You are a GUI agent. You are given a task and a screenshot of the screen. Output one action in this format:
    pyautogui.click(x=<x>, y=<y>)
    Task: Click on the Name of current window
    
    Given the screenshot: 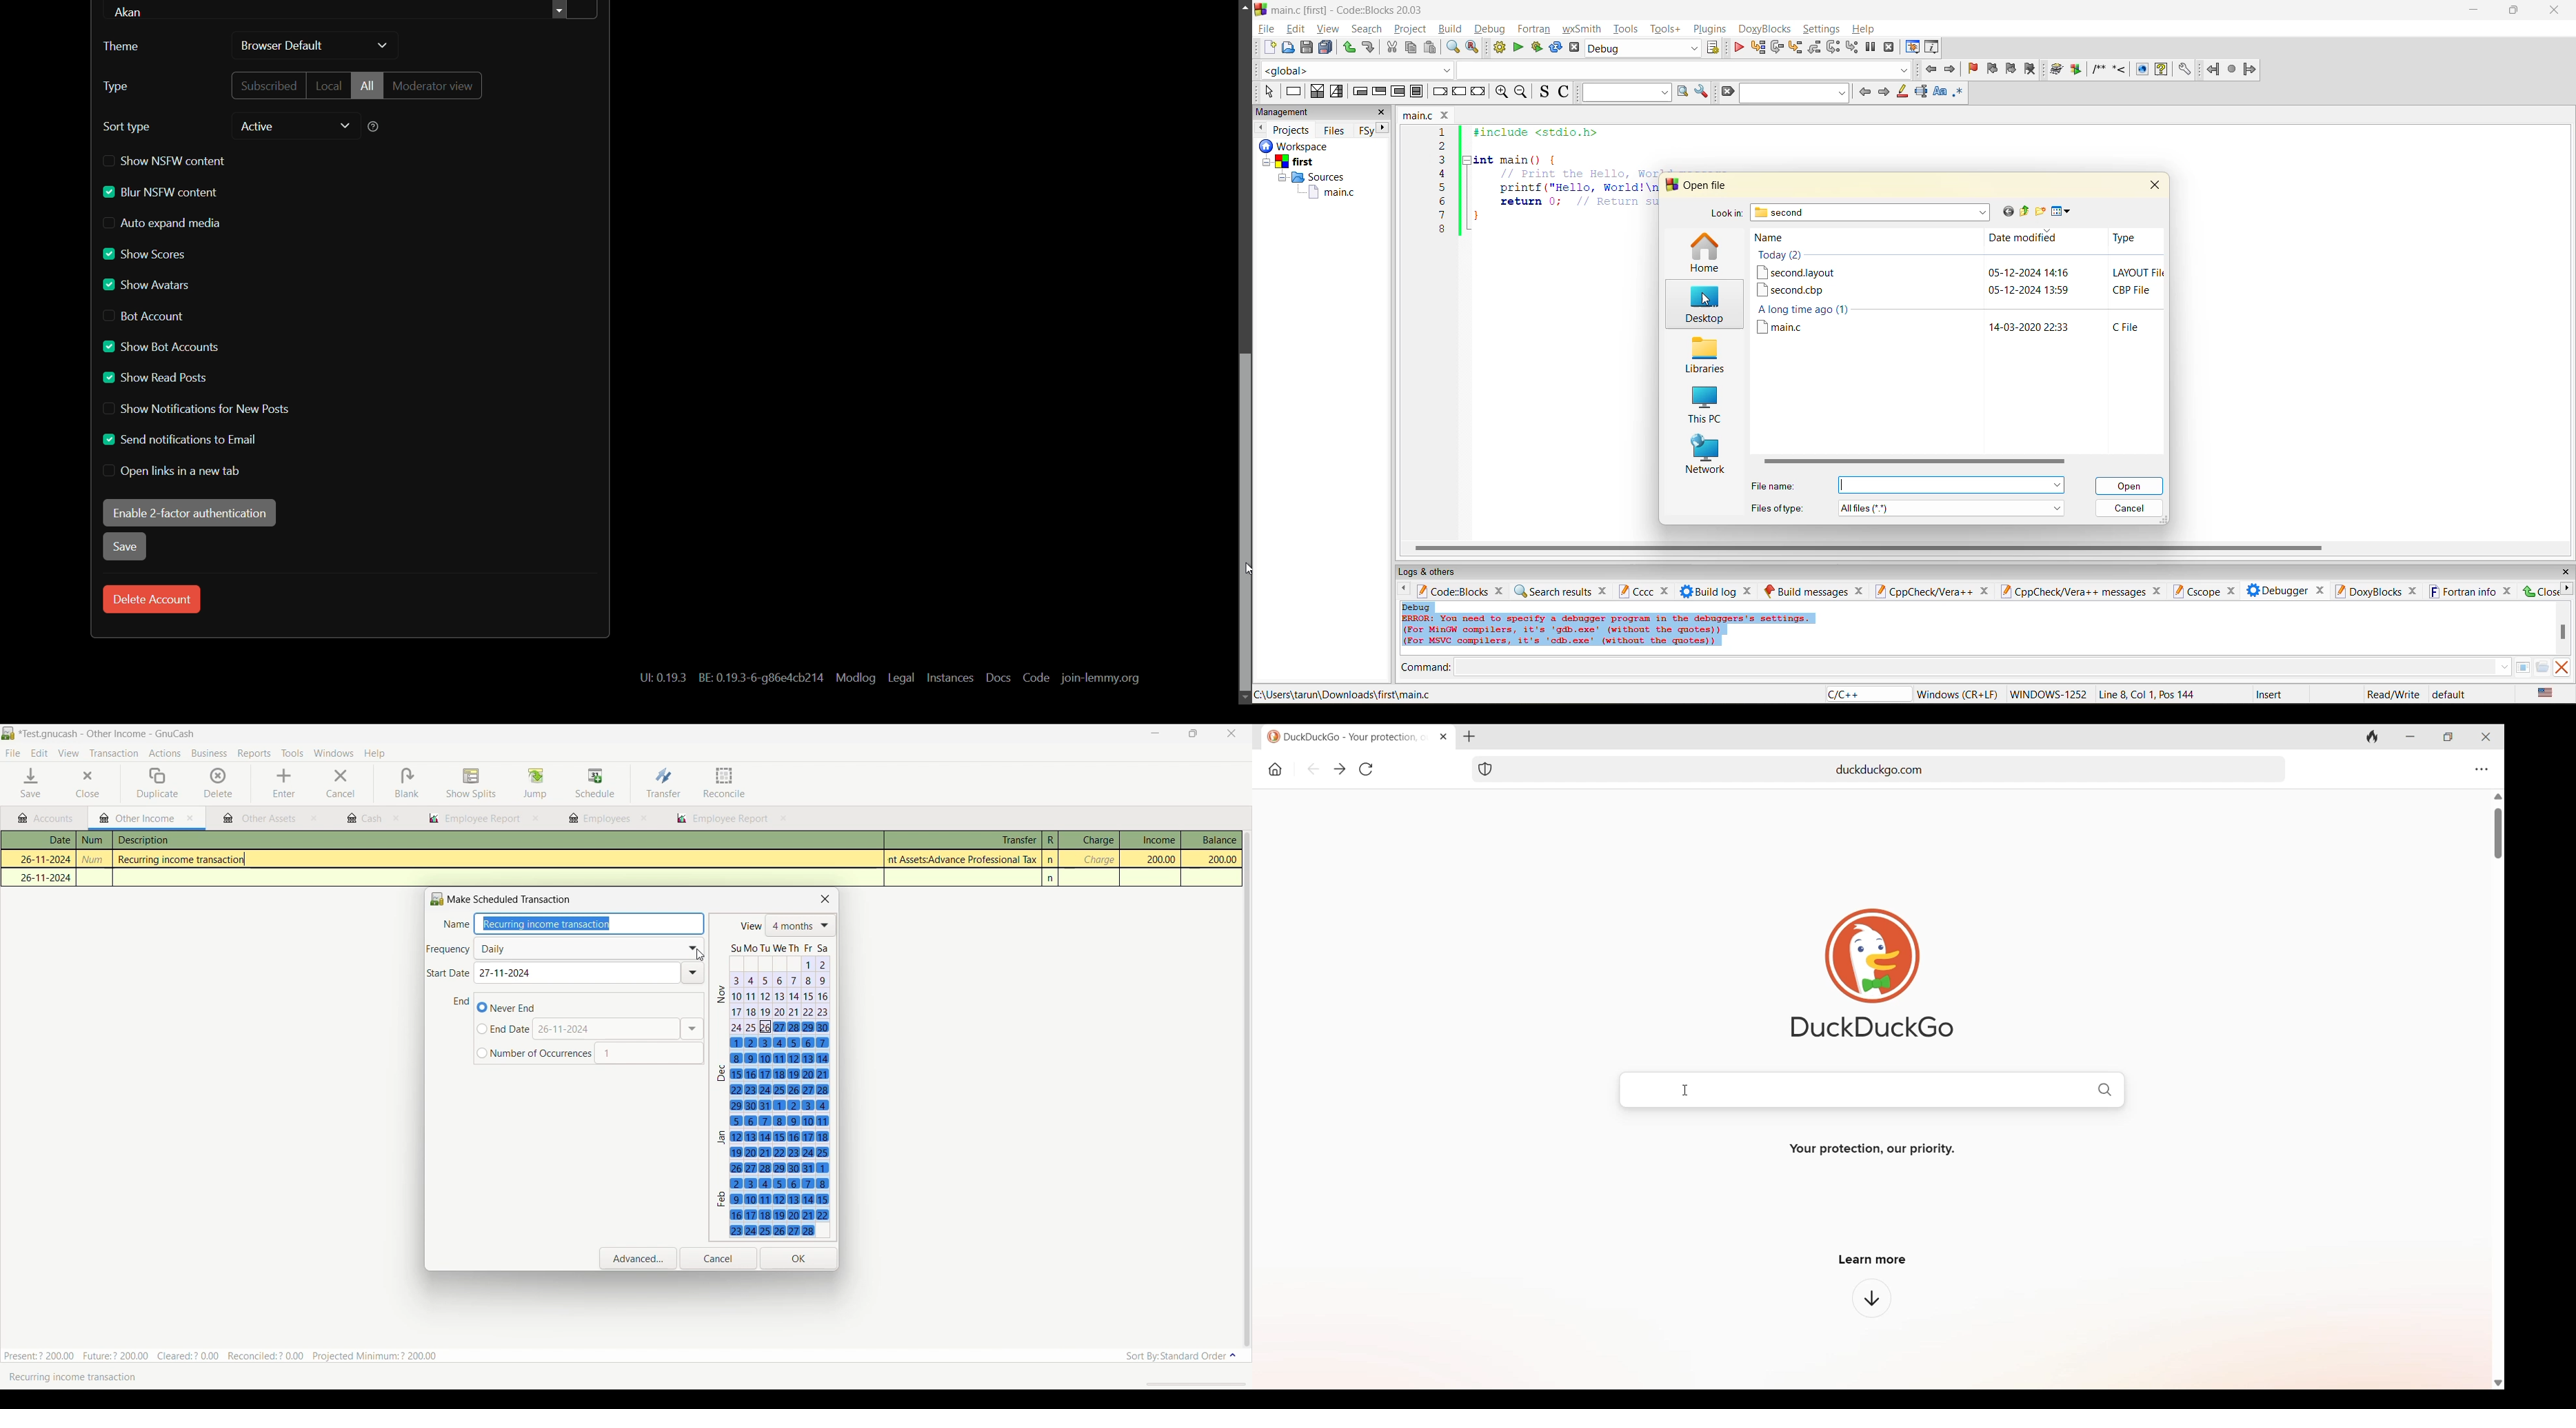 What is the action you would take?
    pyautogui.click(x=499, y=899)
    